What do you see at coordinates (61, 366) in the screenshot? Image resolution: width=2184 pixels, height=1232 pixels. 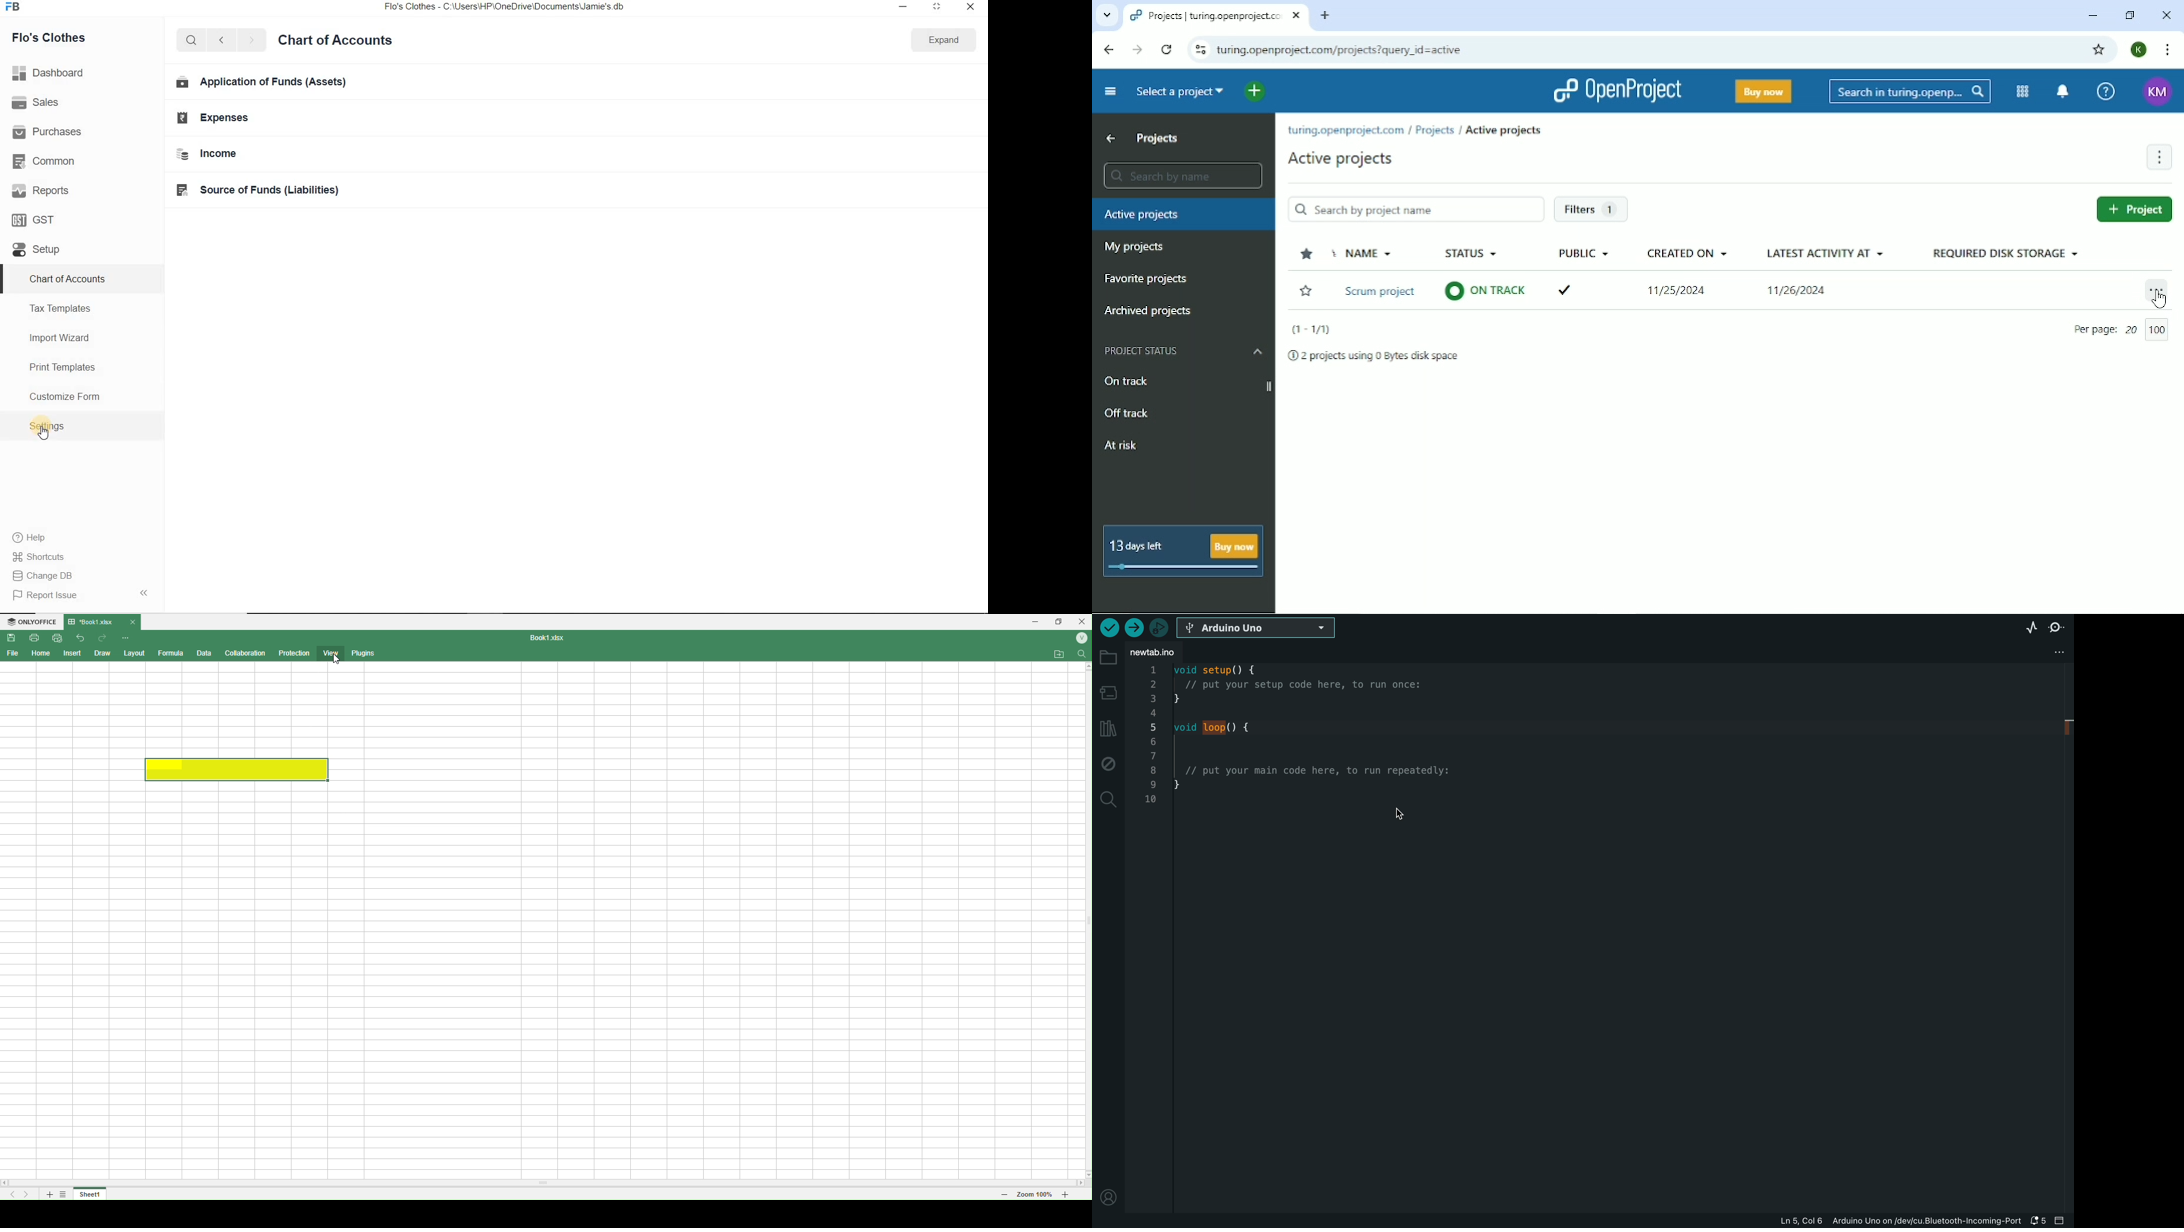 I see `Print Templates` at bounding box center [61, 366].